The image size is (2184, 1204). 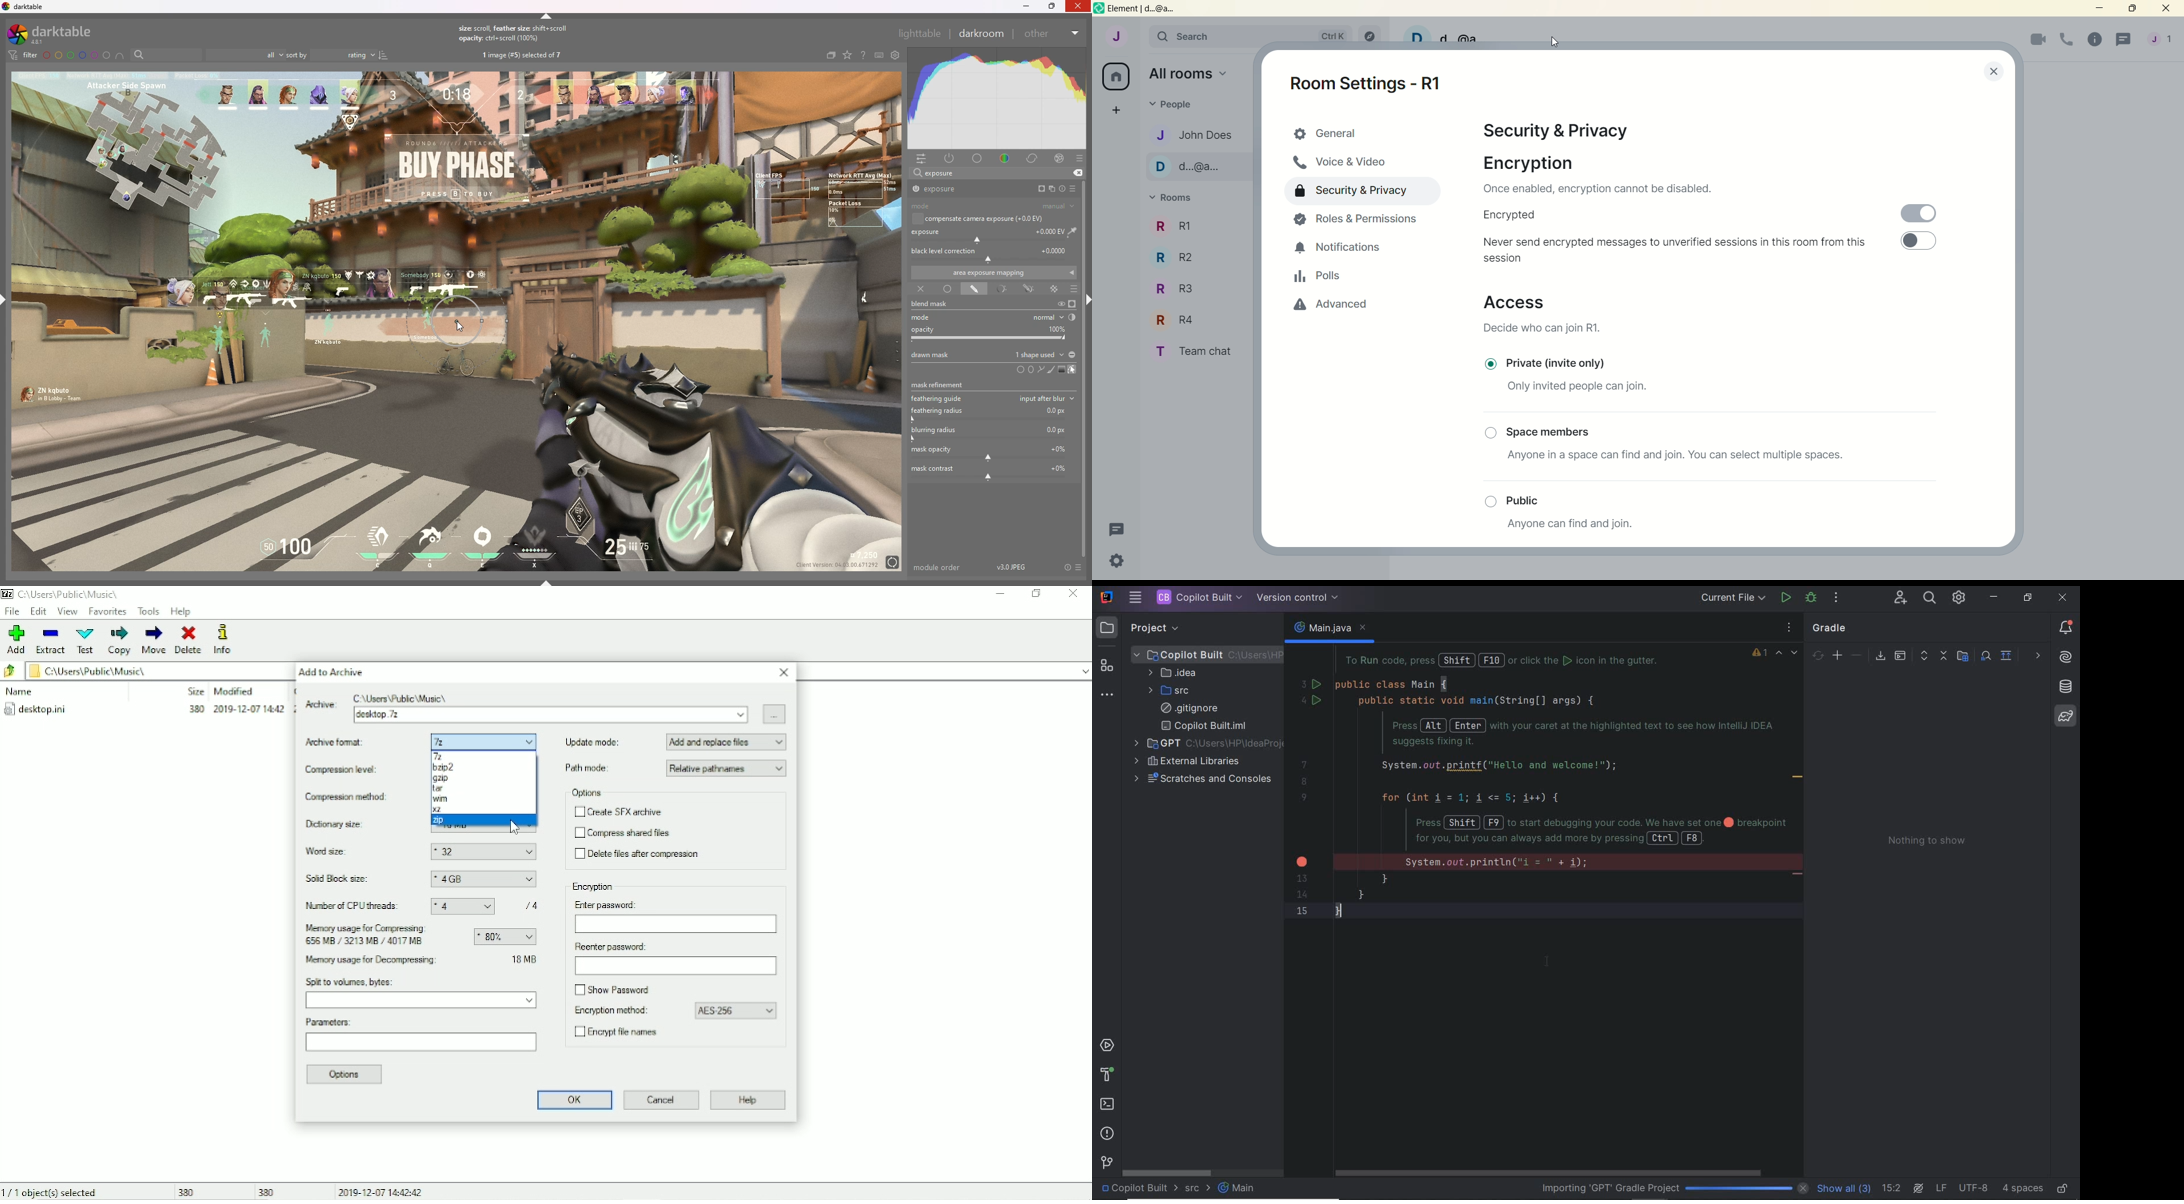 I want to click on black level correction, so click(x=992, y=254).